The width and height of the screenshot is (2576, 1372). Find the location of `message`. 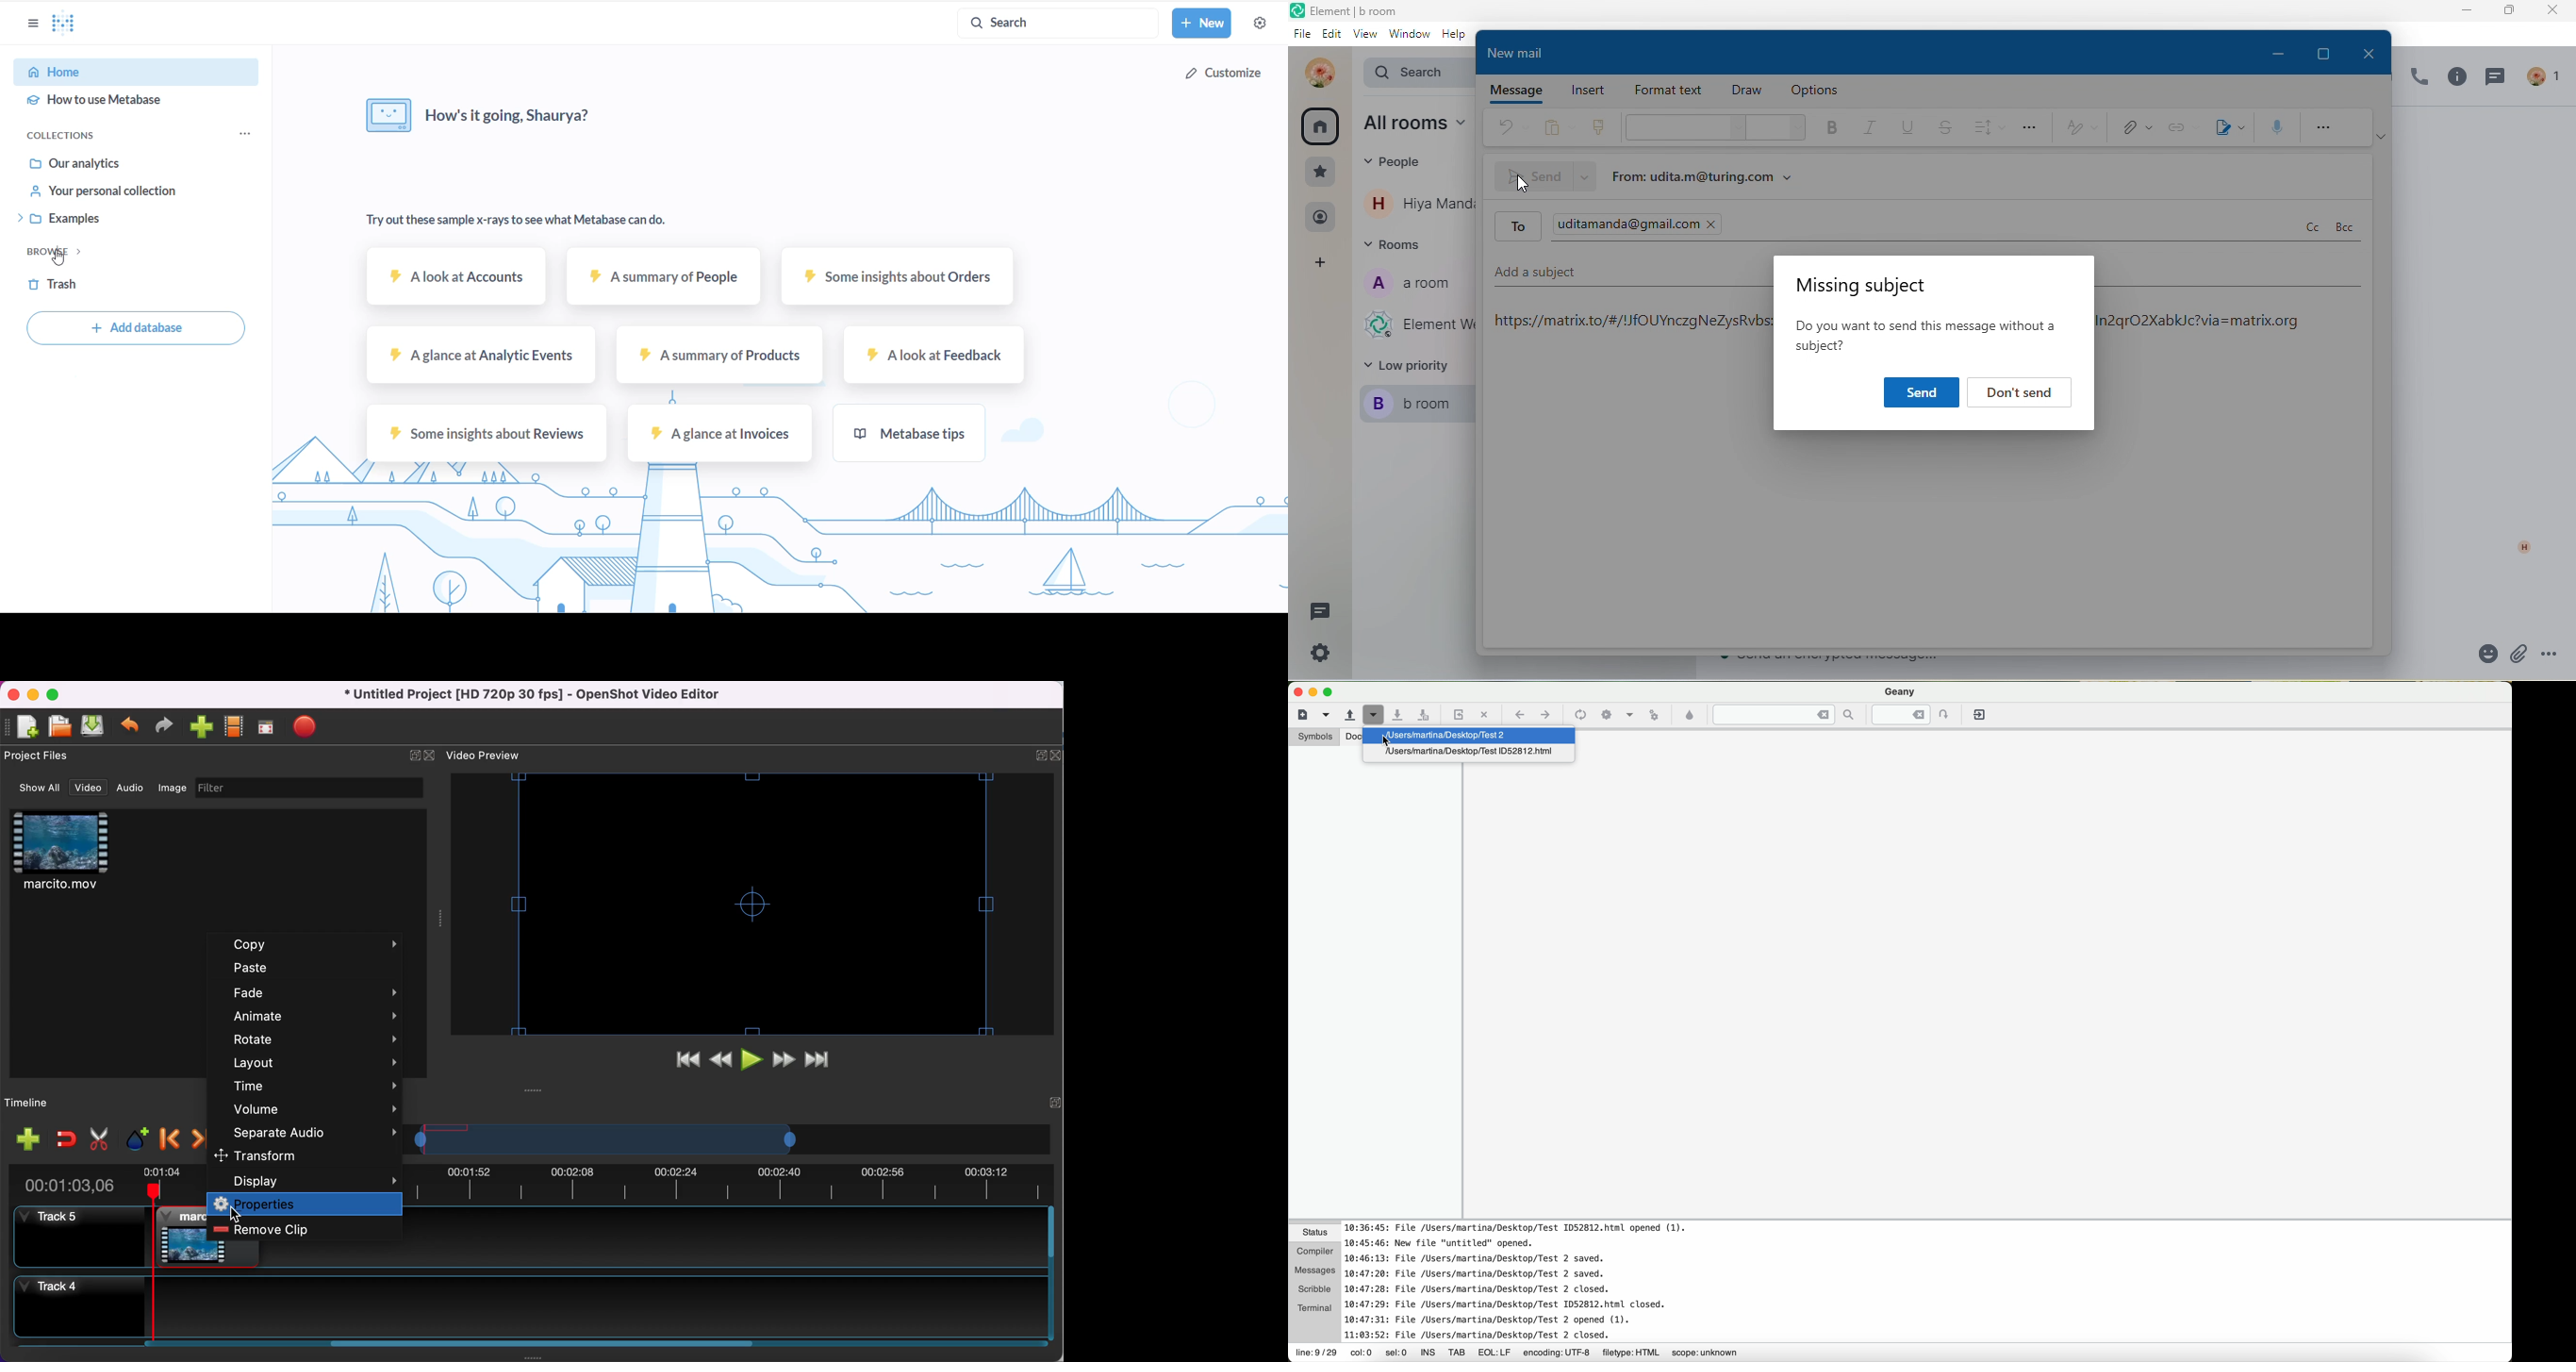

message is located at coordinates (1512, 91).